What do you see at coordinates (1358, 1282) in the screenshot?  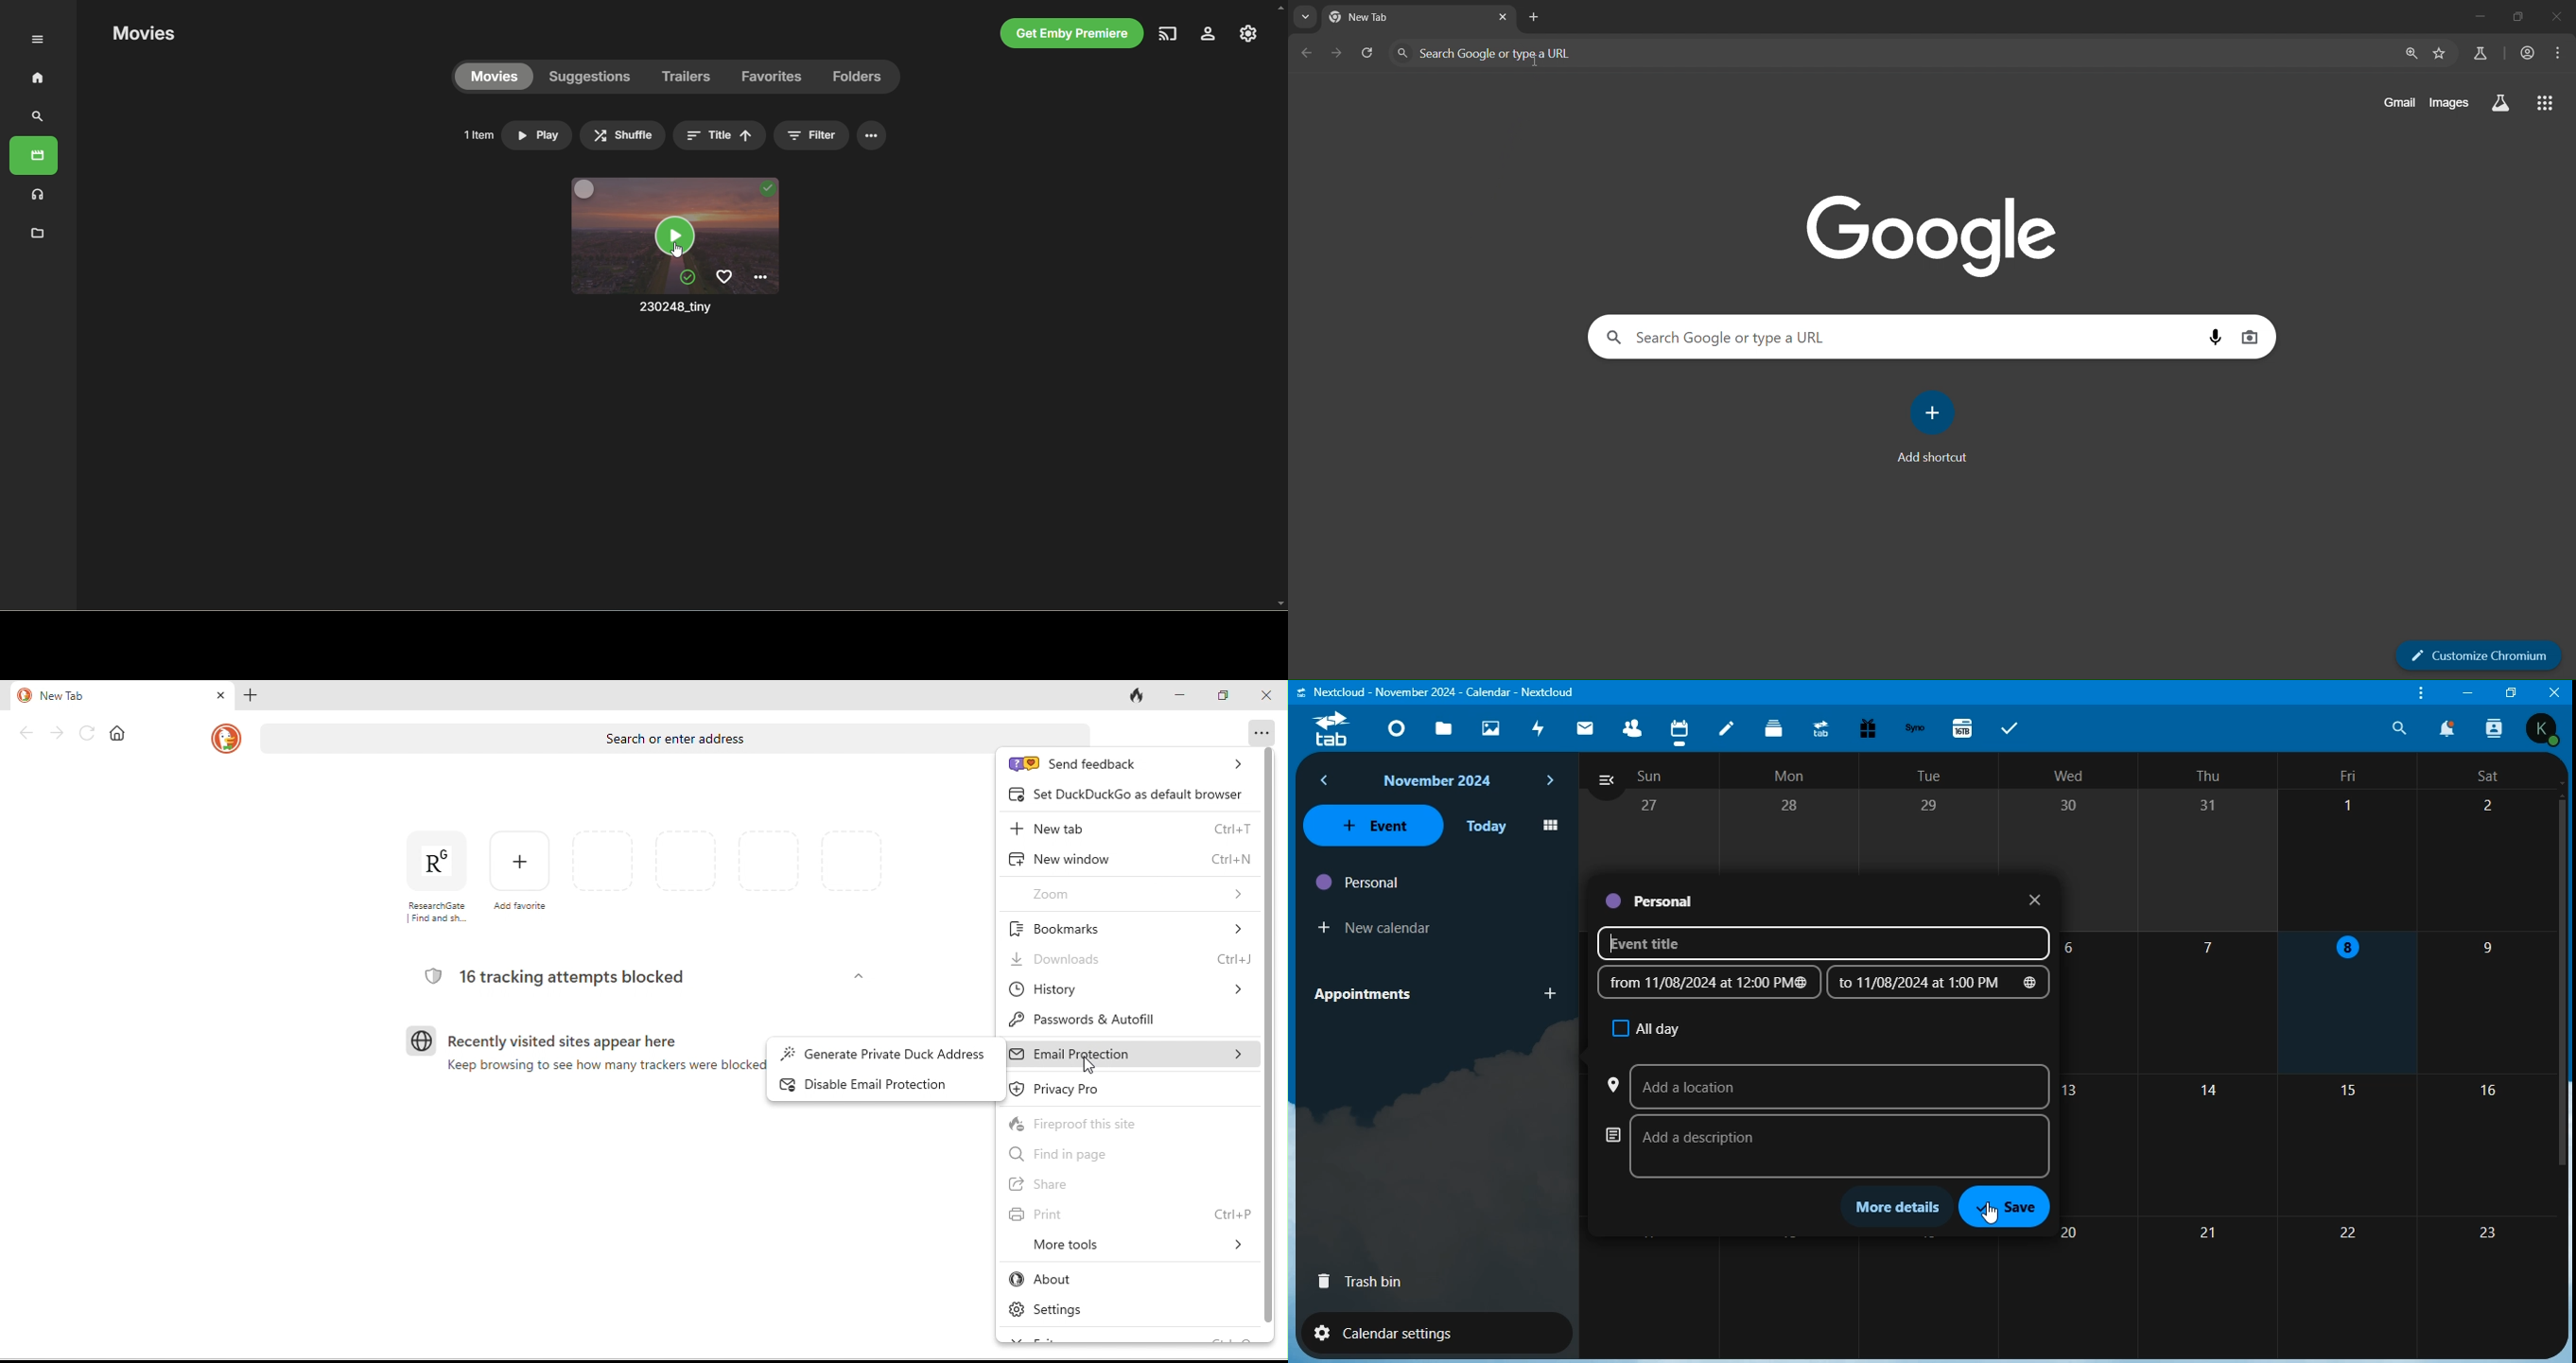 I see `trash bin` at bounding box center [1358, 1282].